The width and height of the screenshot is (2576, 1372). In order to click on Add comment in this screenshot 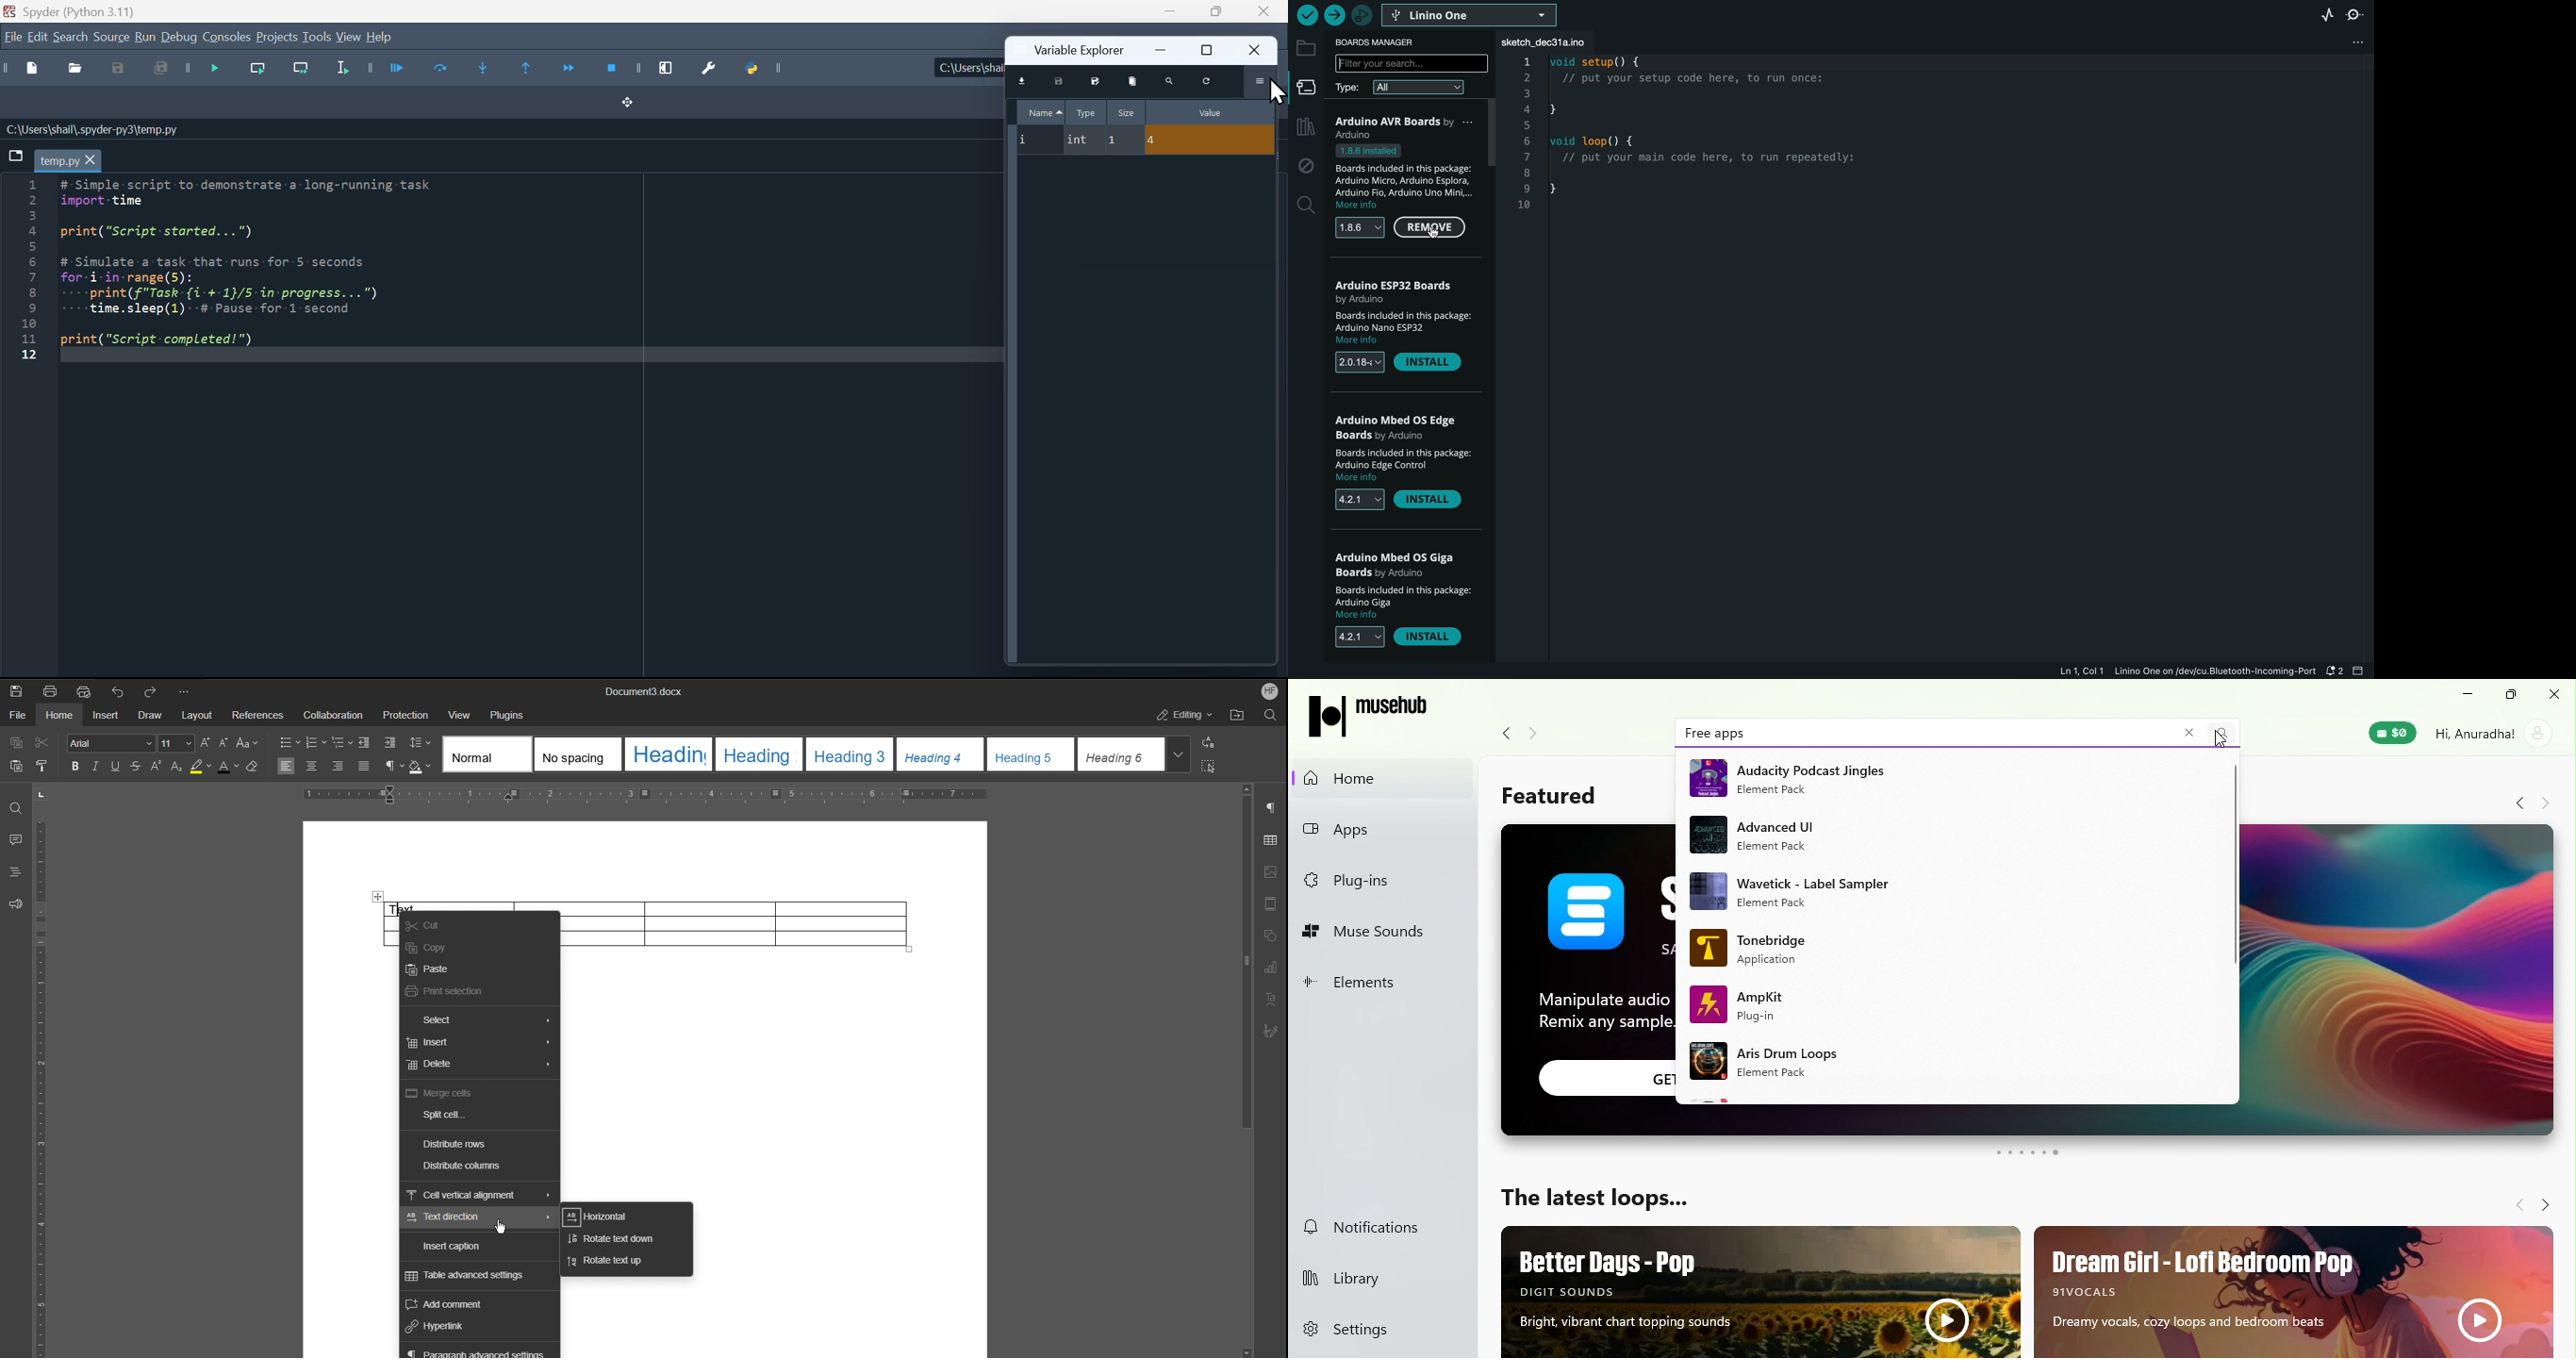, I will do `click(453, 1304)`.